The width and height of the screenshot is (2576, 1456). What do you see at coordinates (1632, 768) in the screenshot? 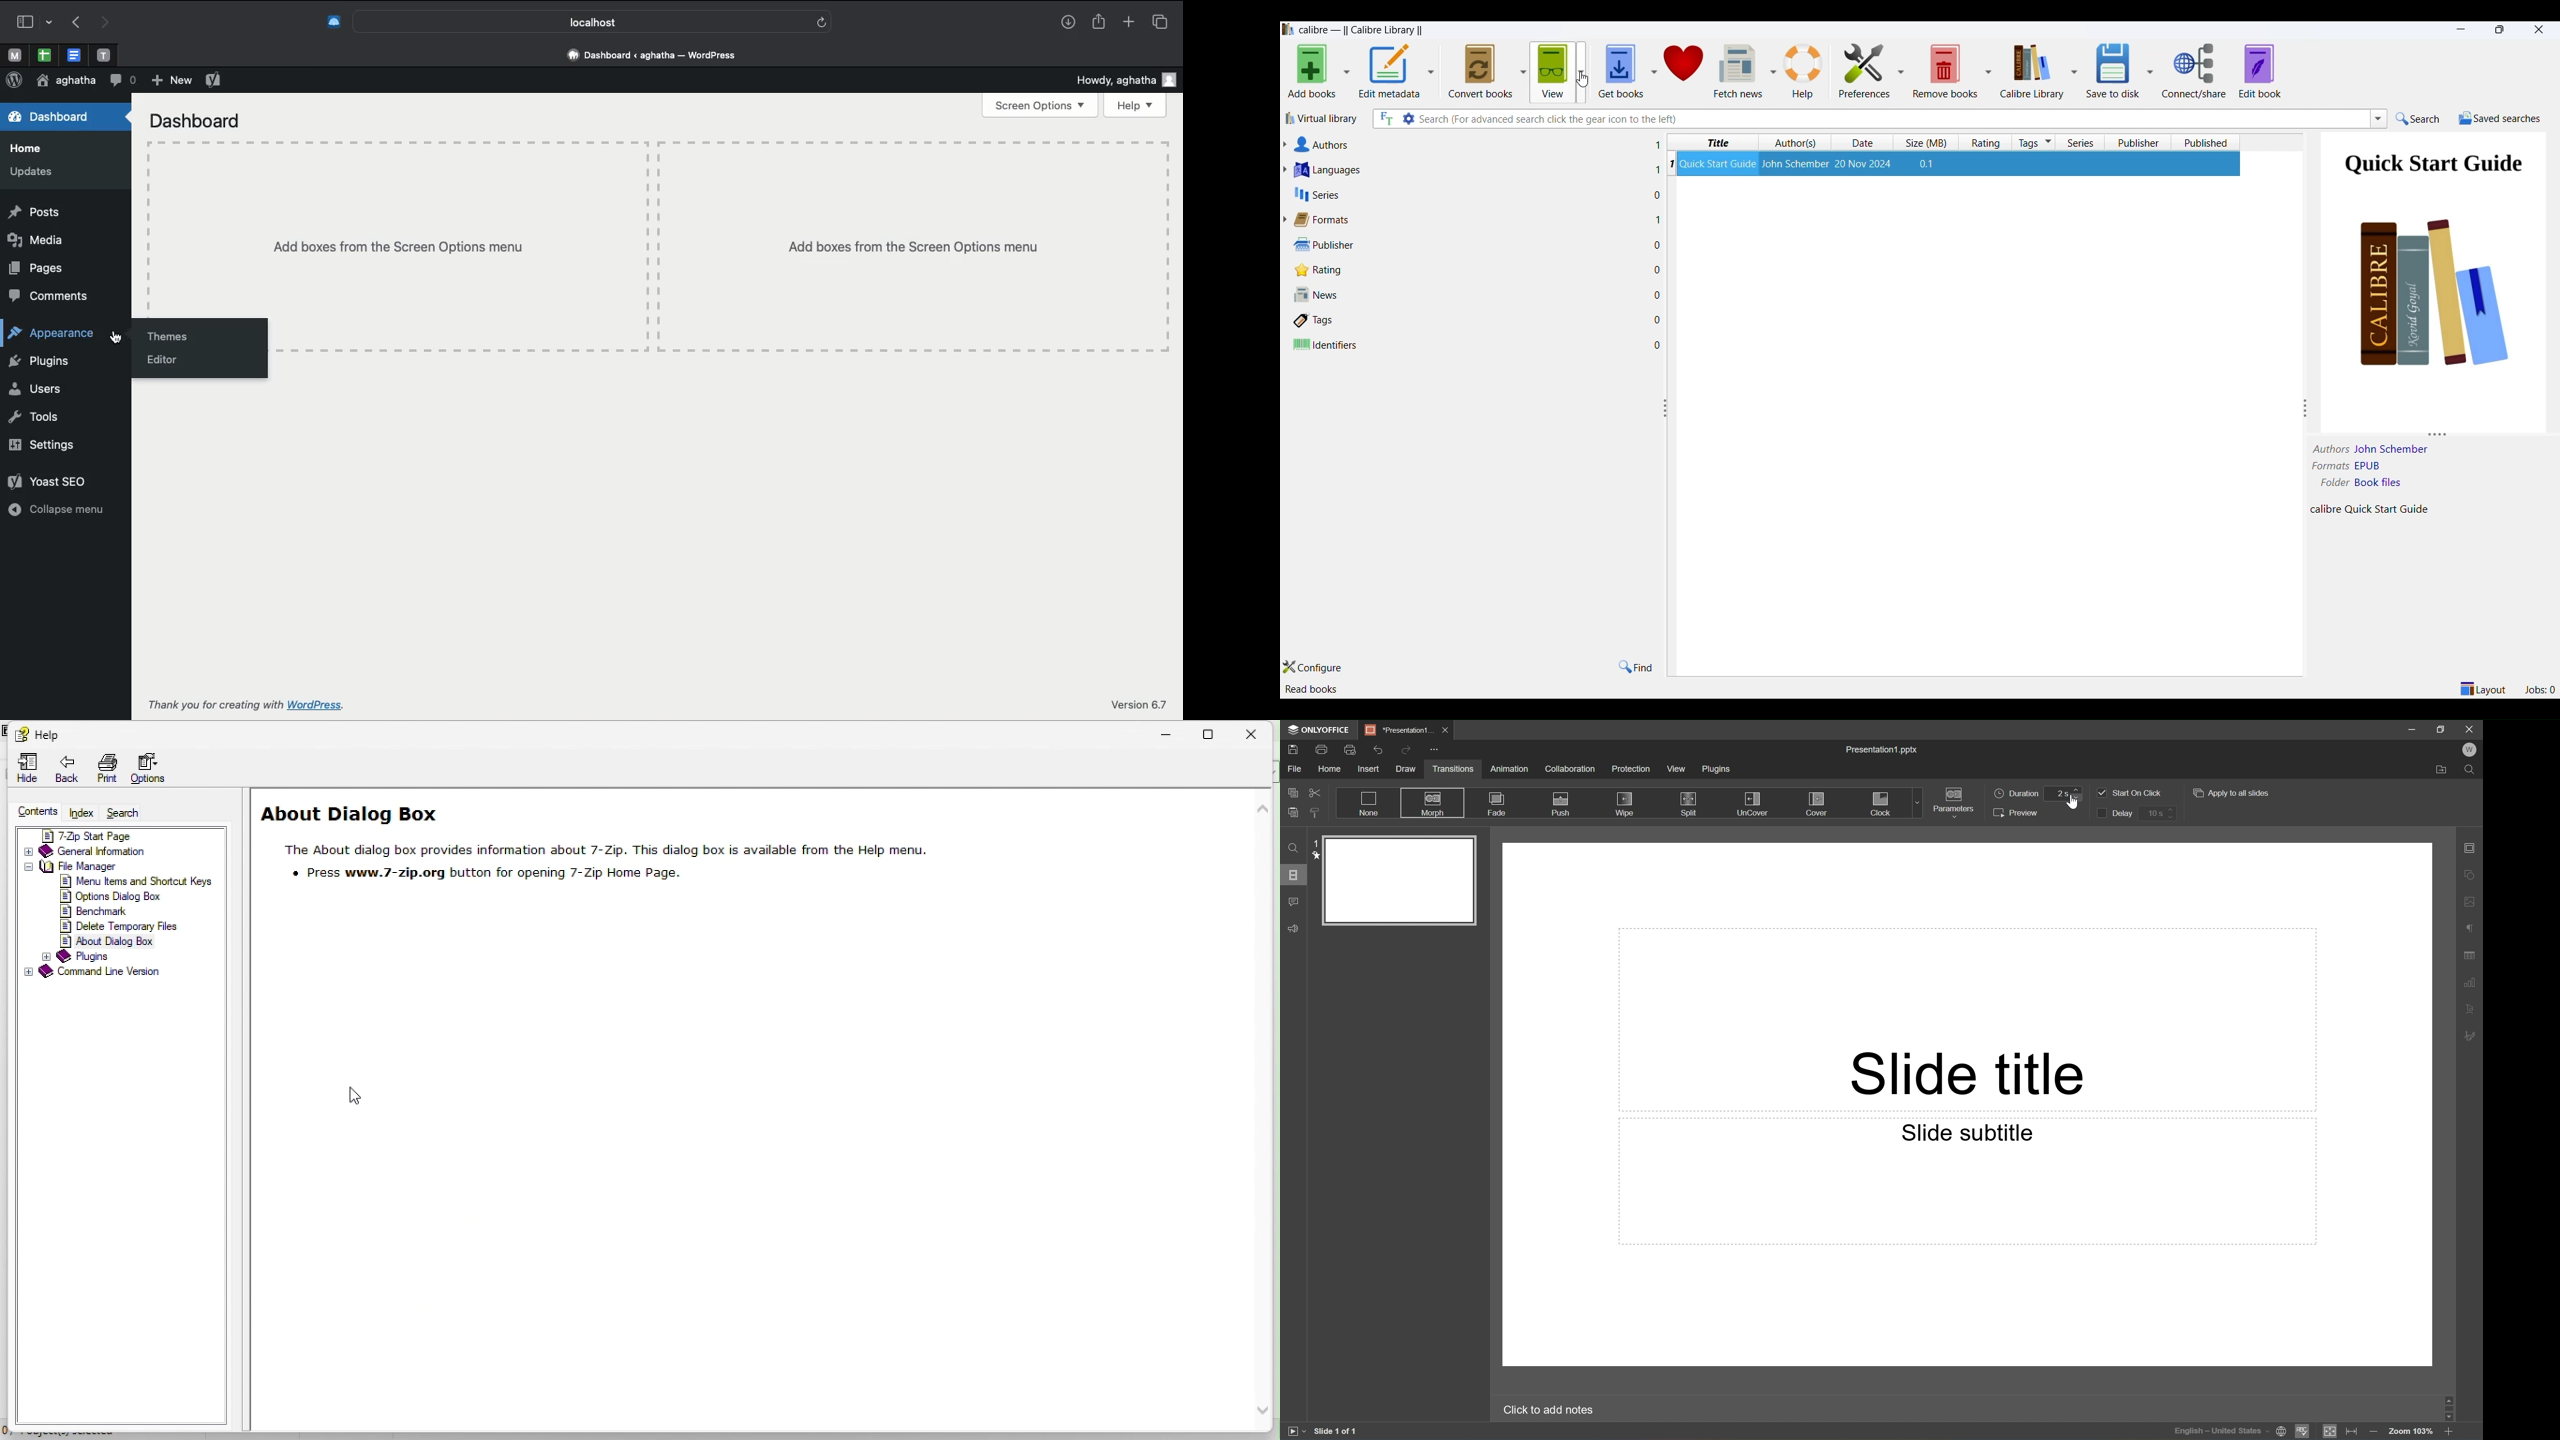
I see `Protection` at bounding box center [1632, 768].